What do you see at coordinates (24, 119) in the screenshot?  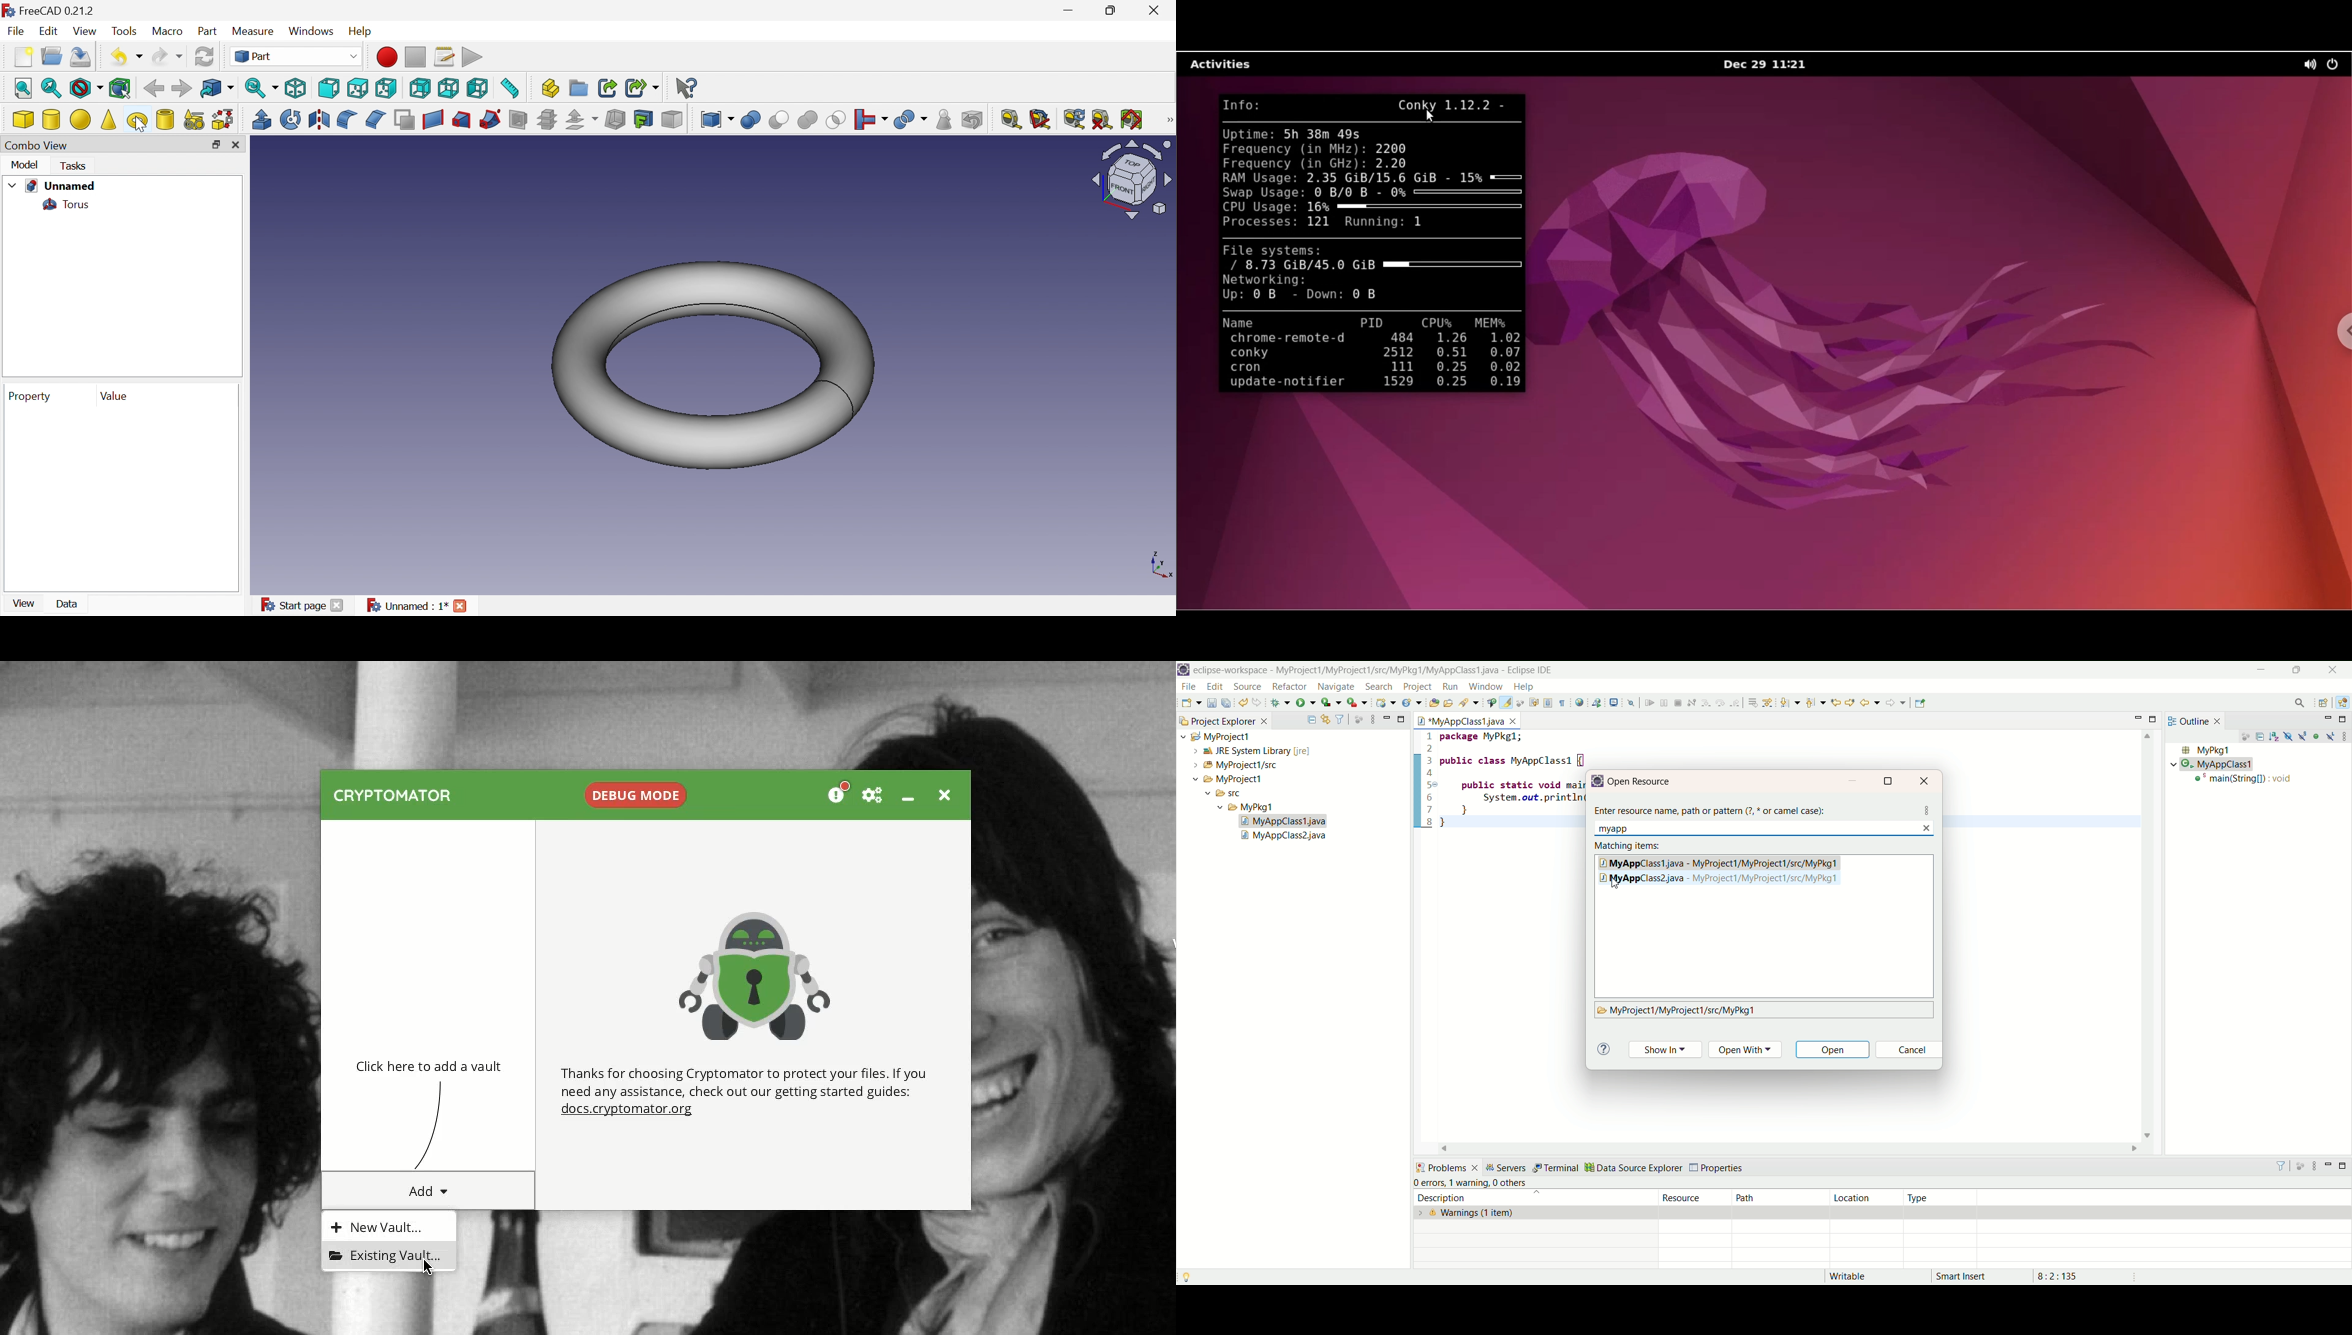 I see `Cube` at bounding box center [24, 119].